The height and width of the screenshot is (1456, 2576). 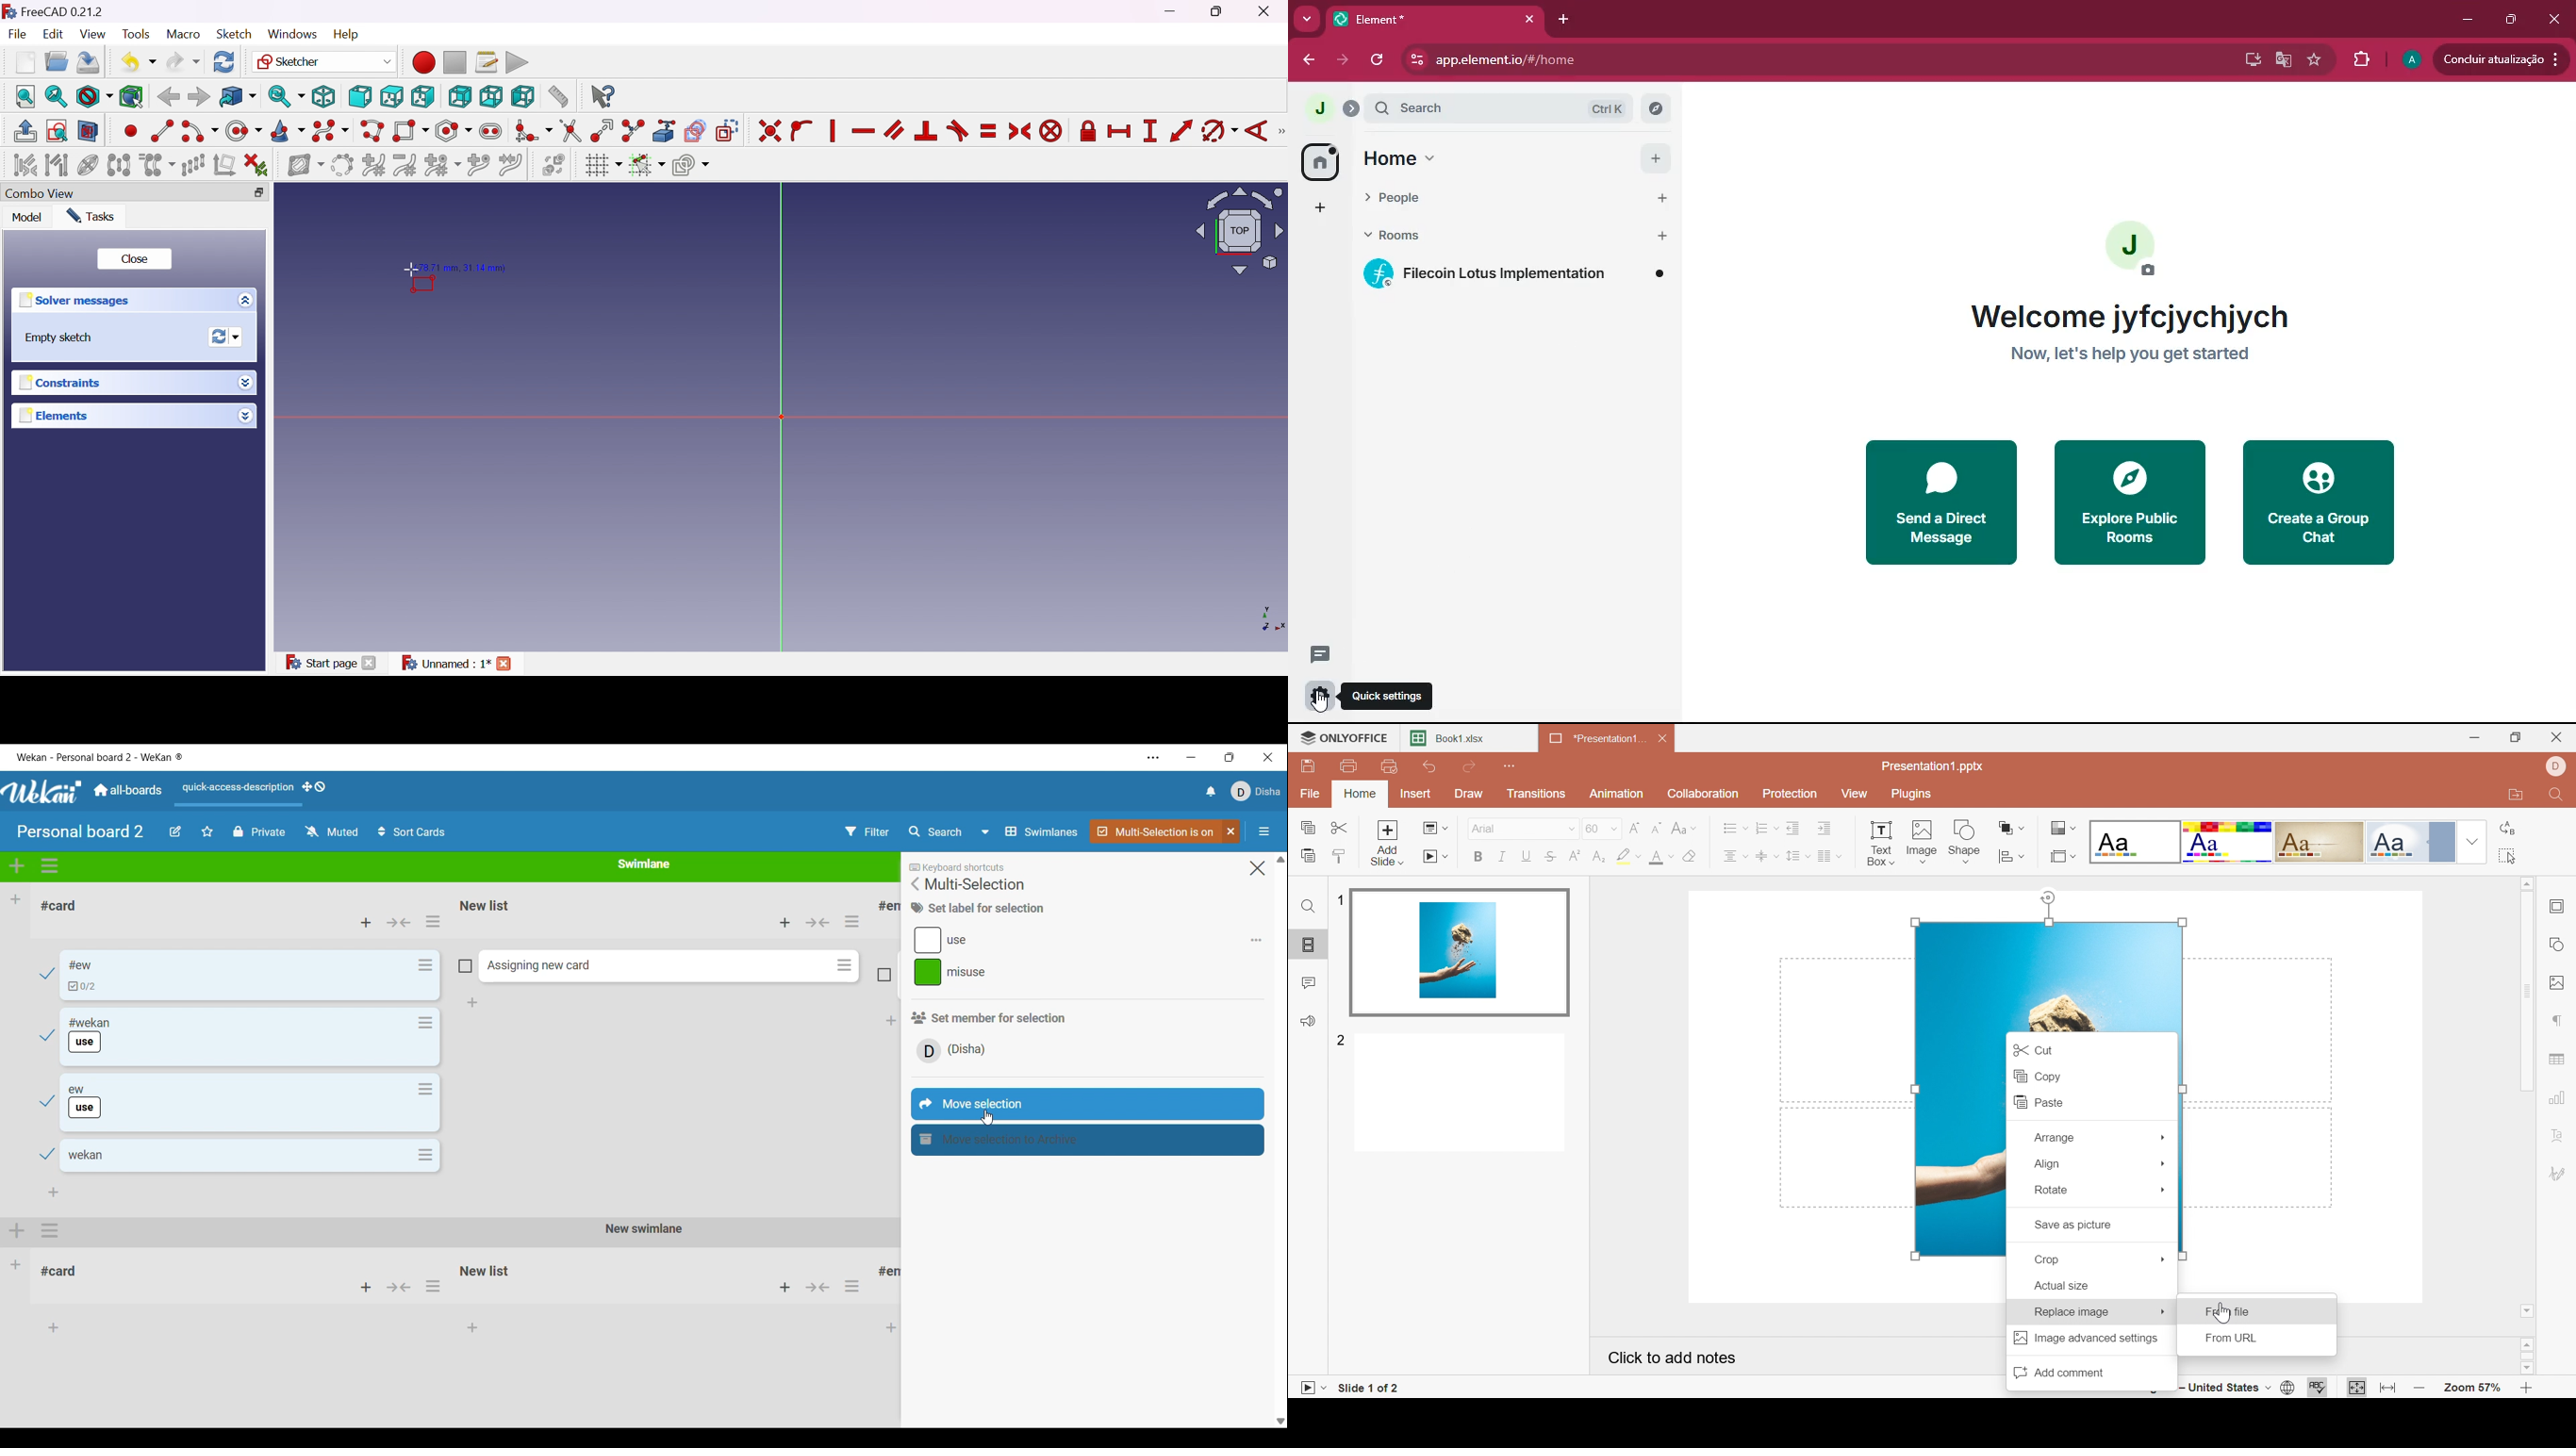 I want to click on Trim edge, so click(x=572, y=131).